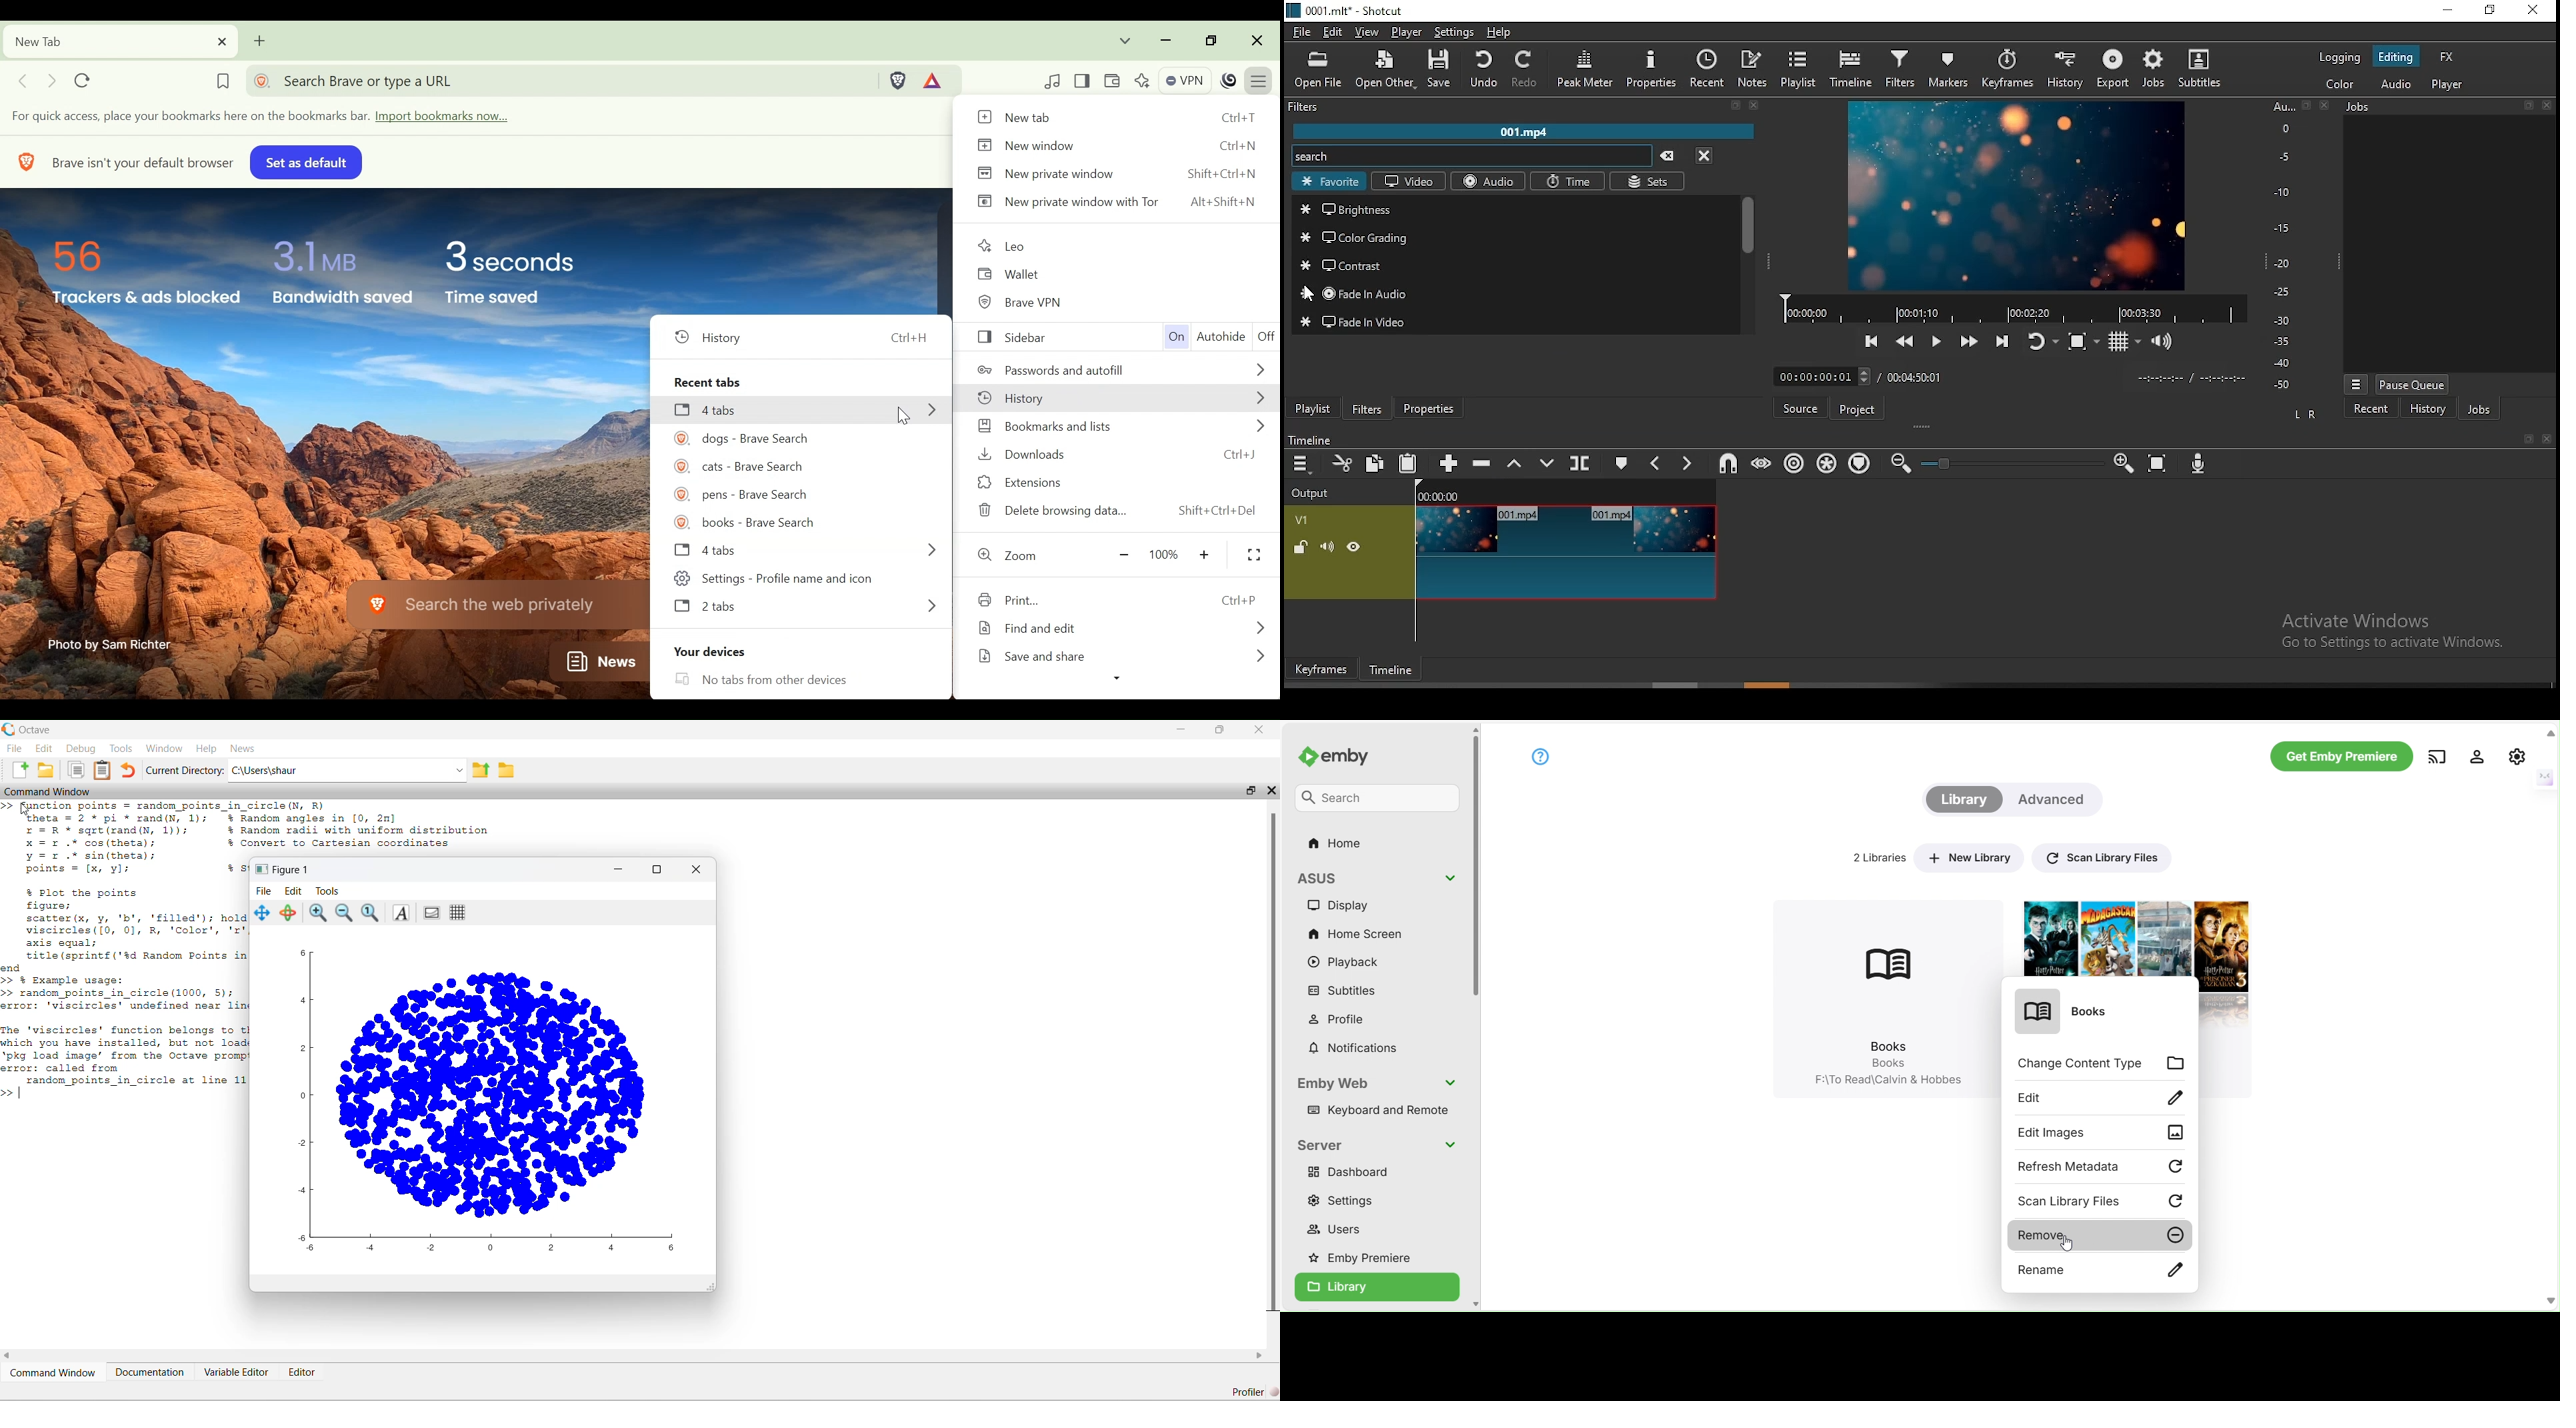  I want to click on recent, so click(2373, 408).